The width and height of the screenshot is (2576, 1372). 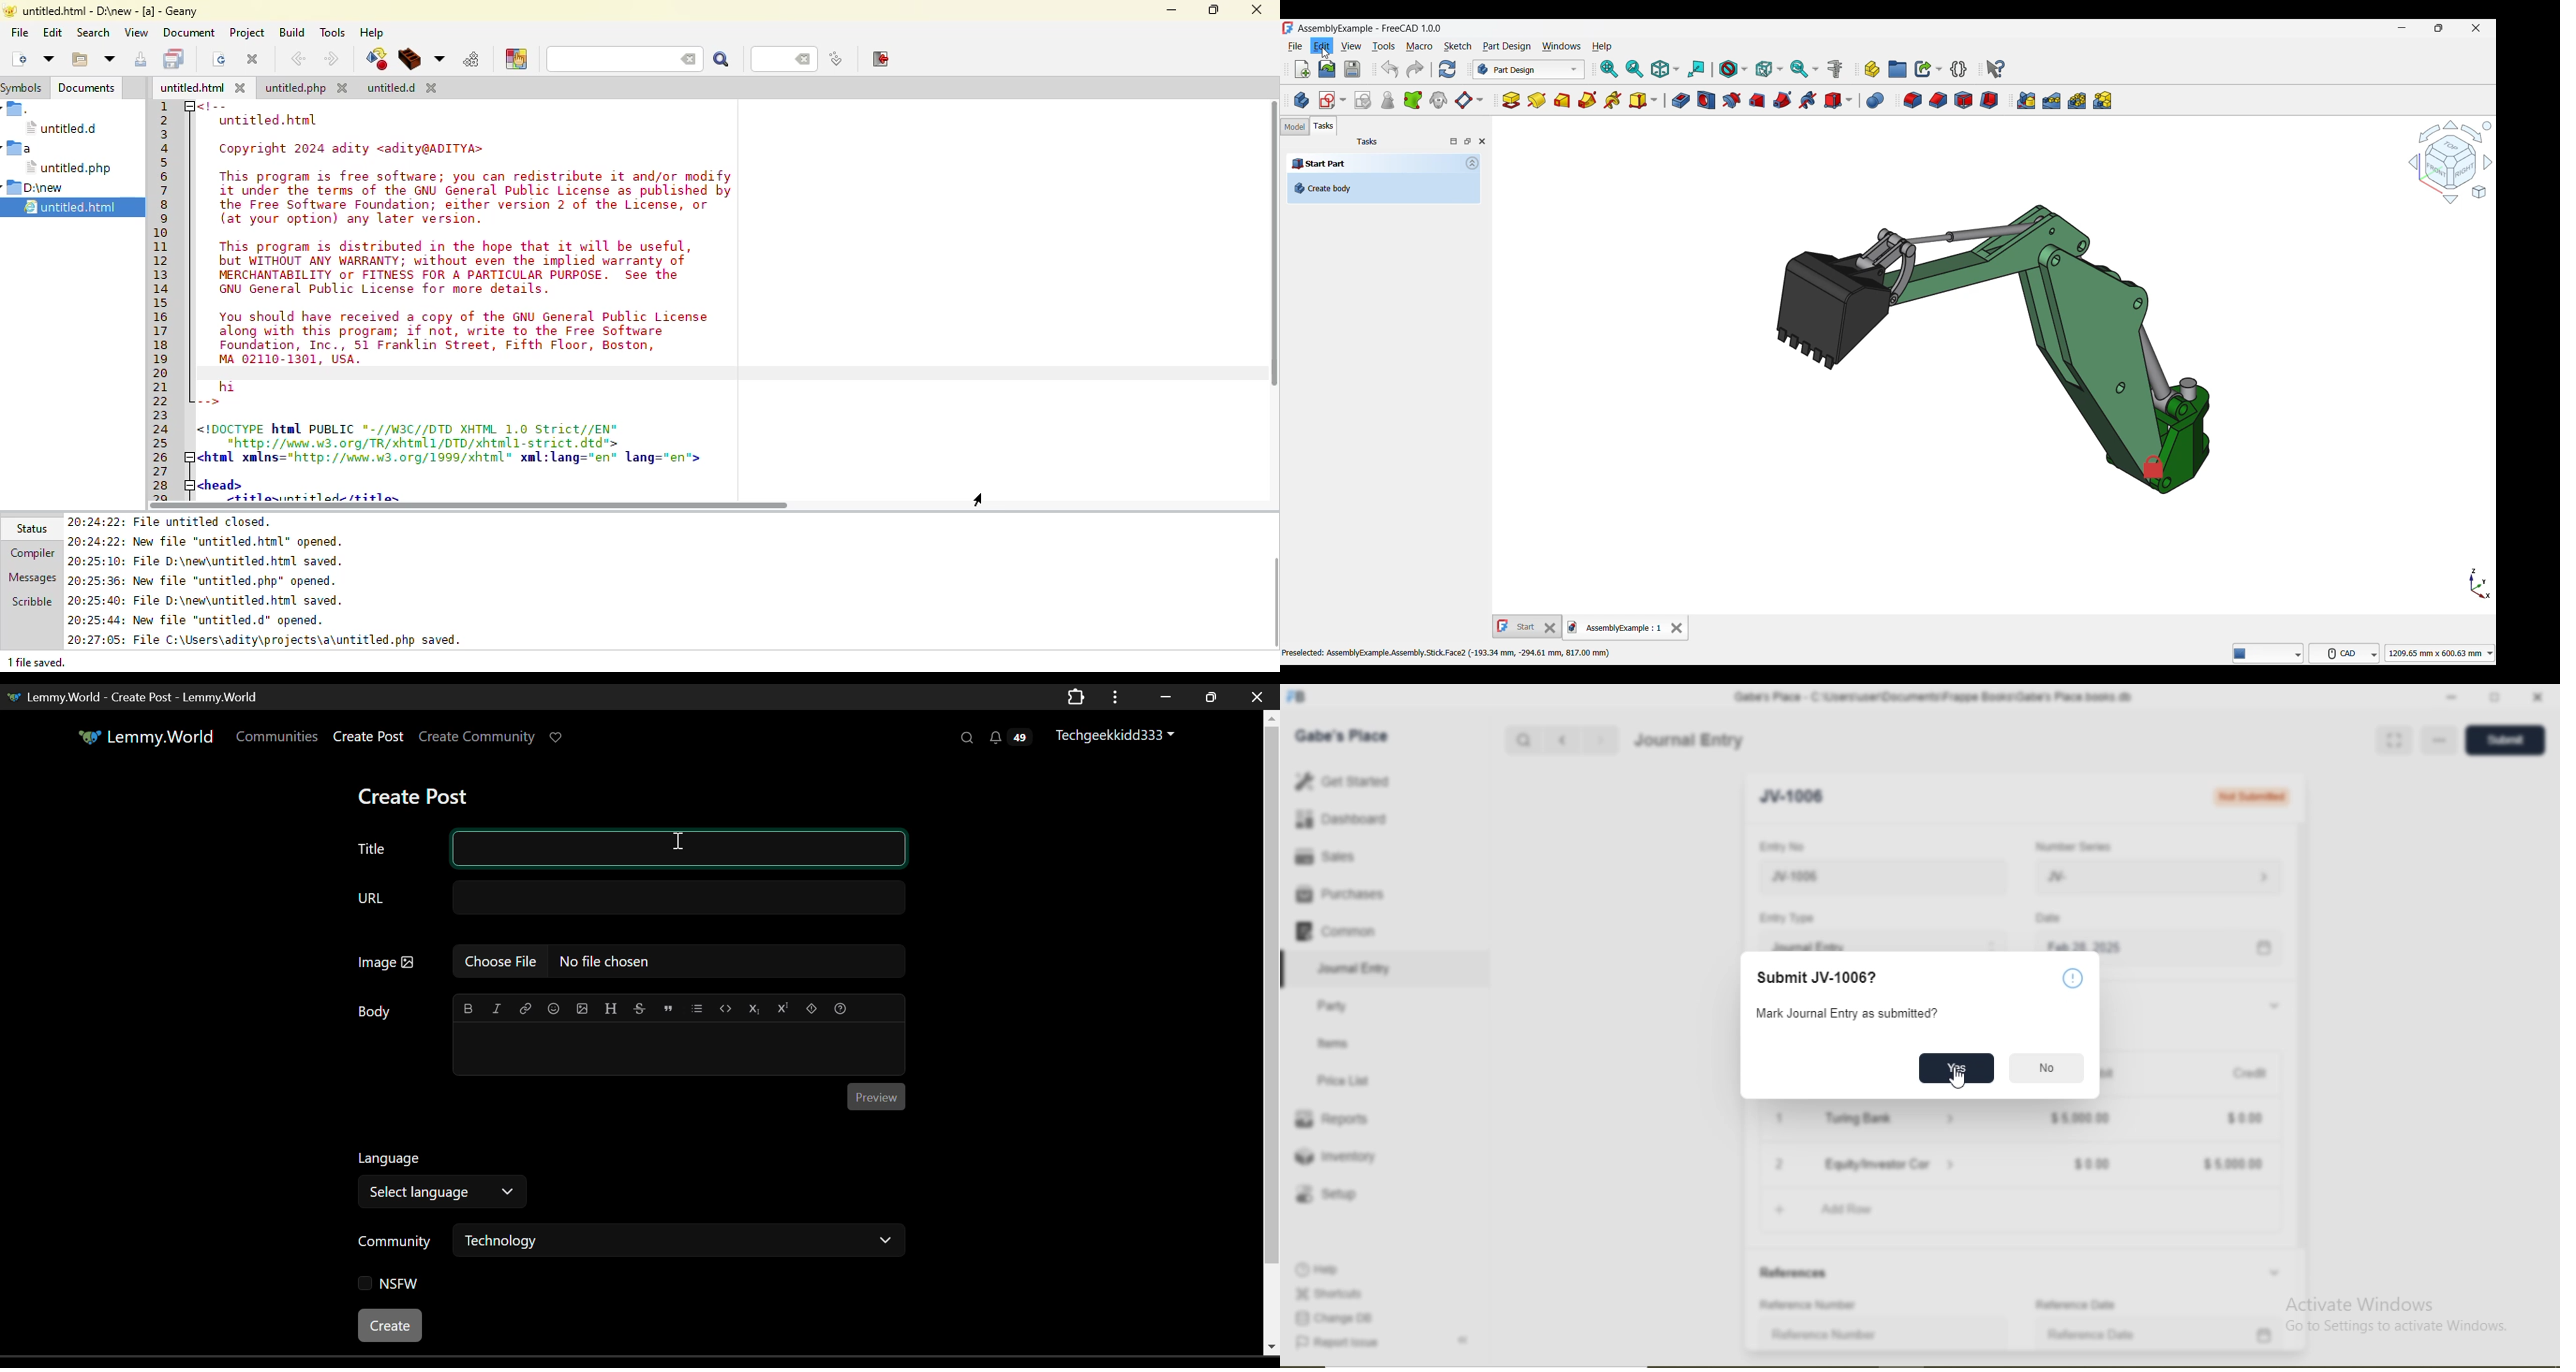 I want to click on $5,000.00, so click(x=2080, y=1117).